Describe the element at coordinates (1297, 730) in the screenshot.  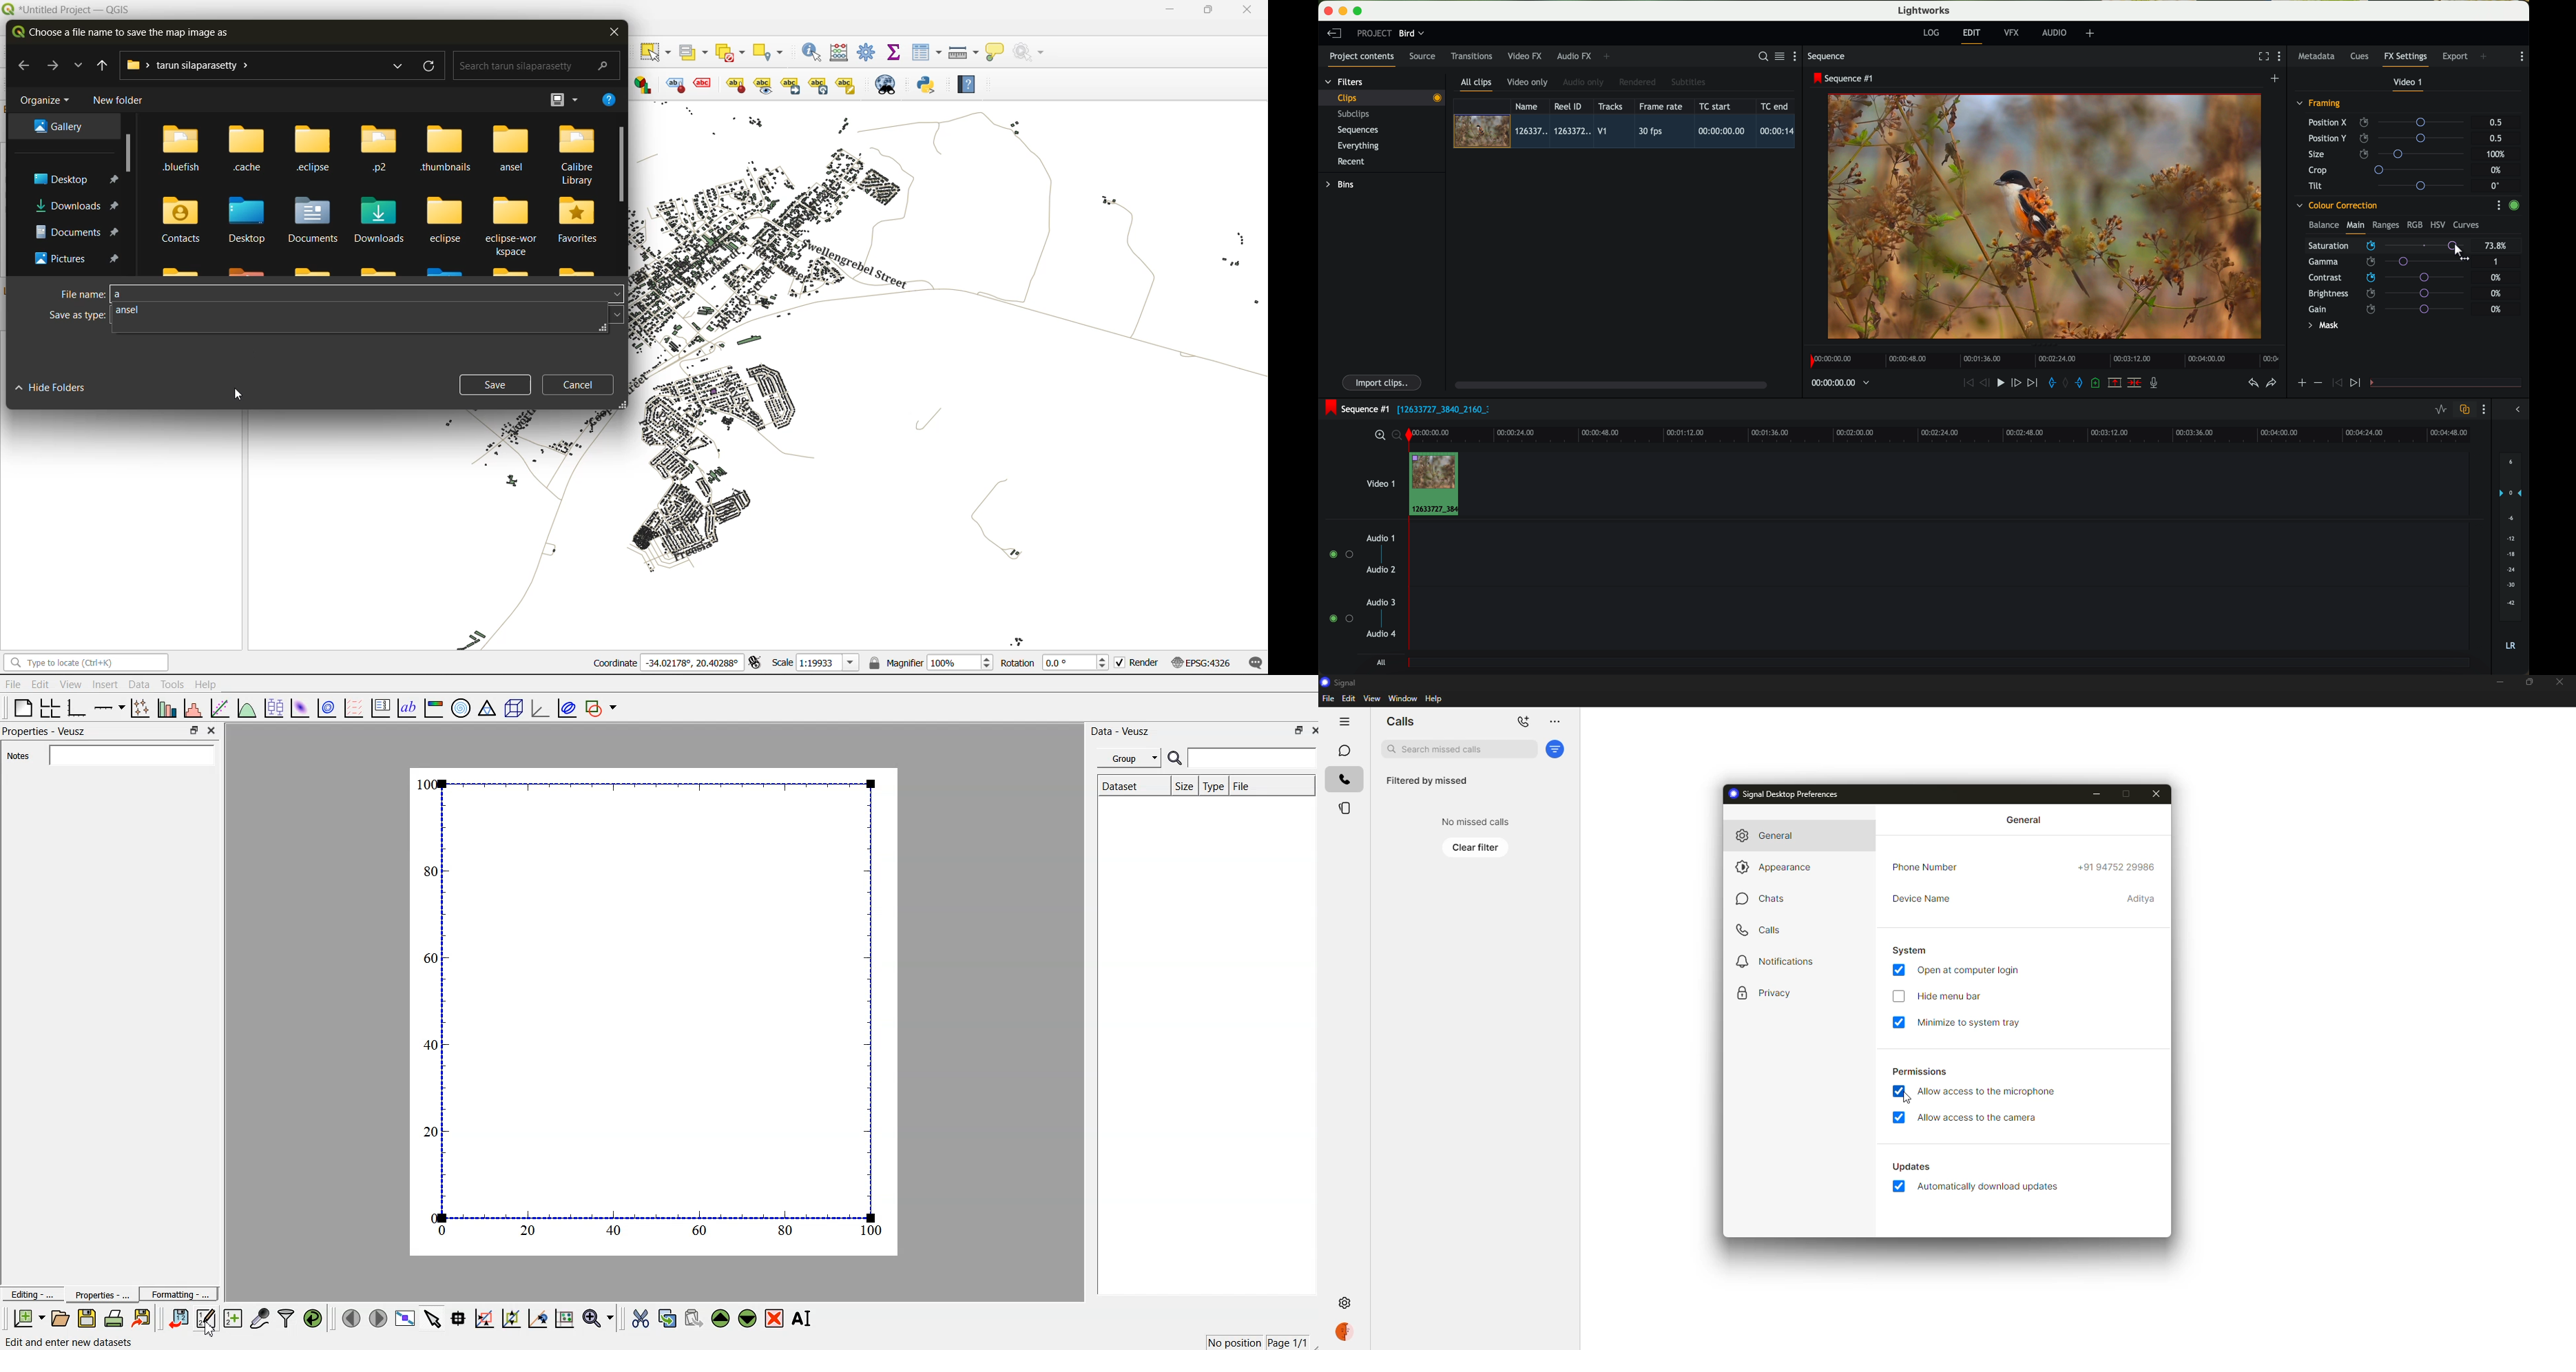
I see `Min/Max` at that location.